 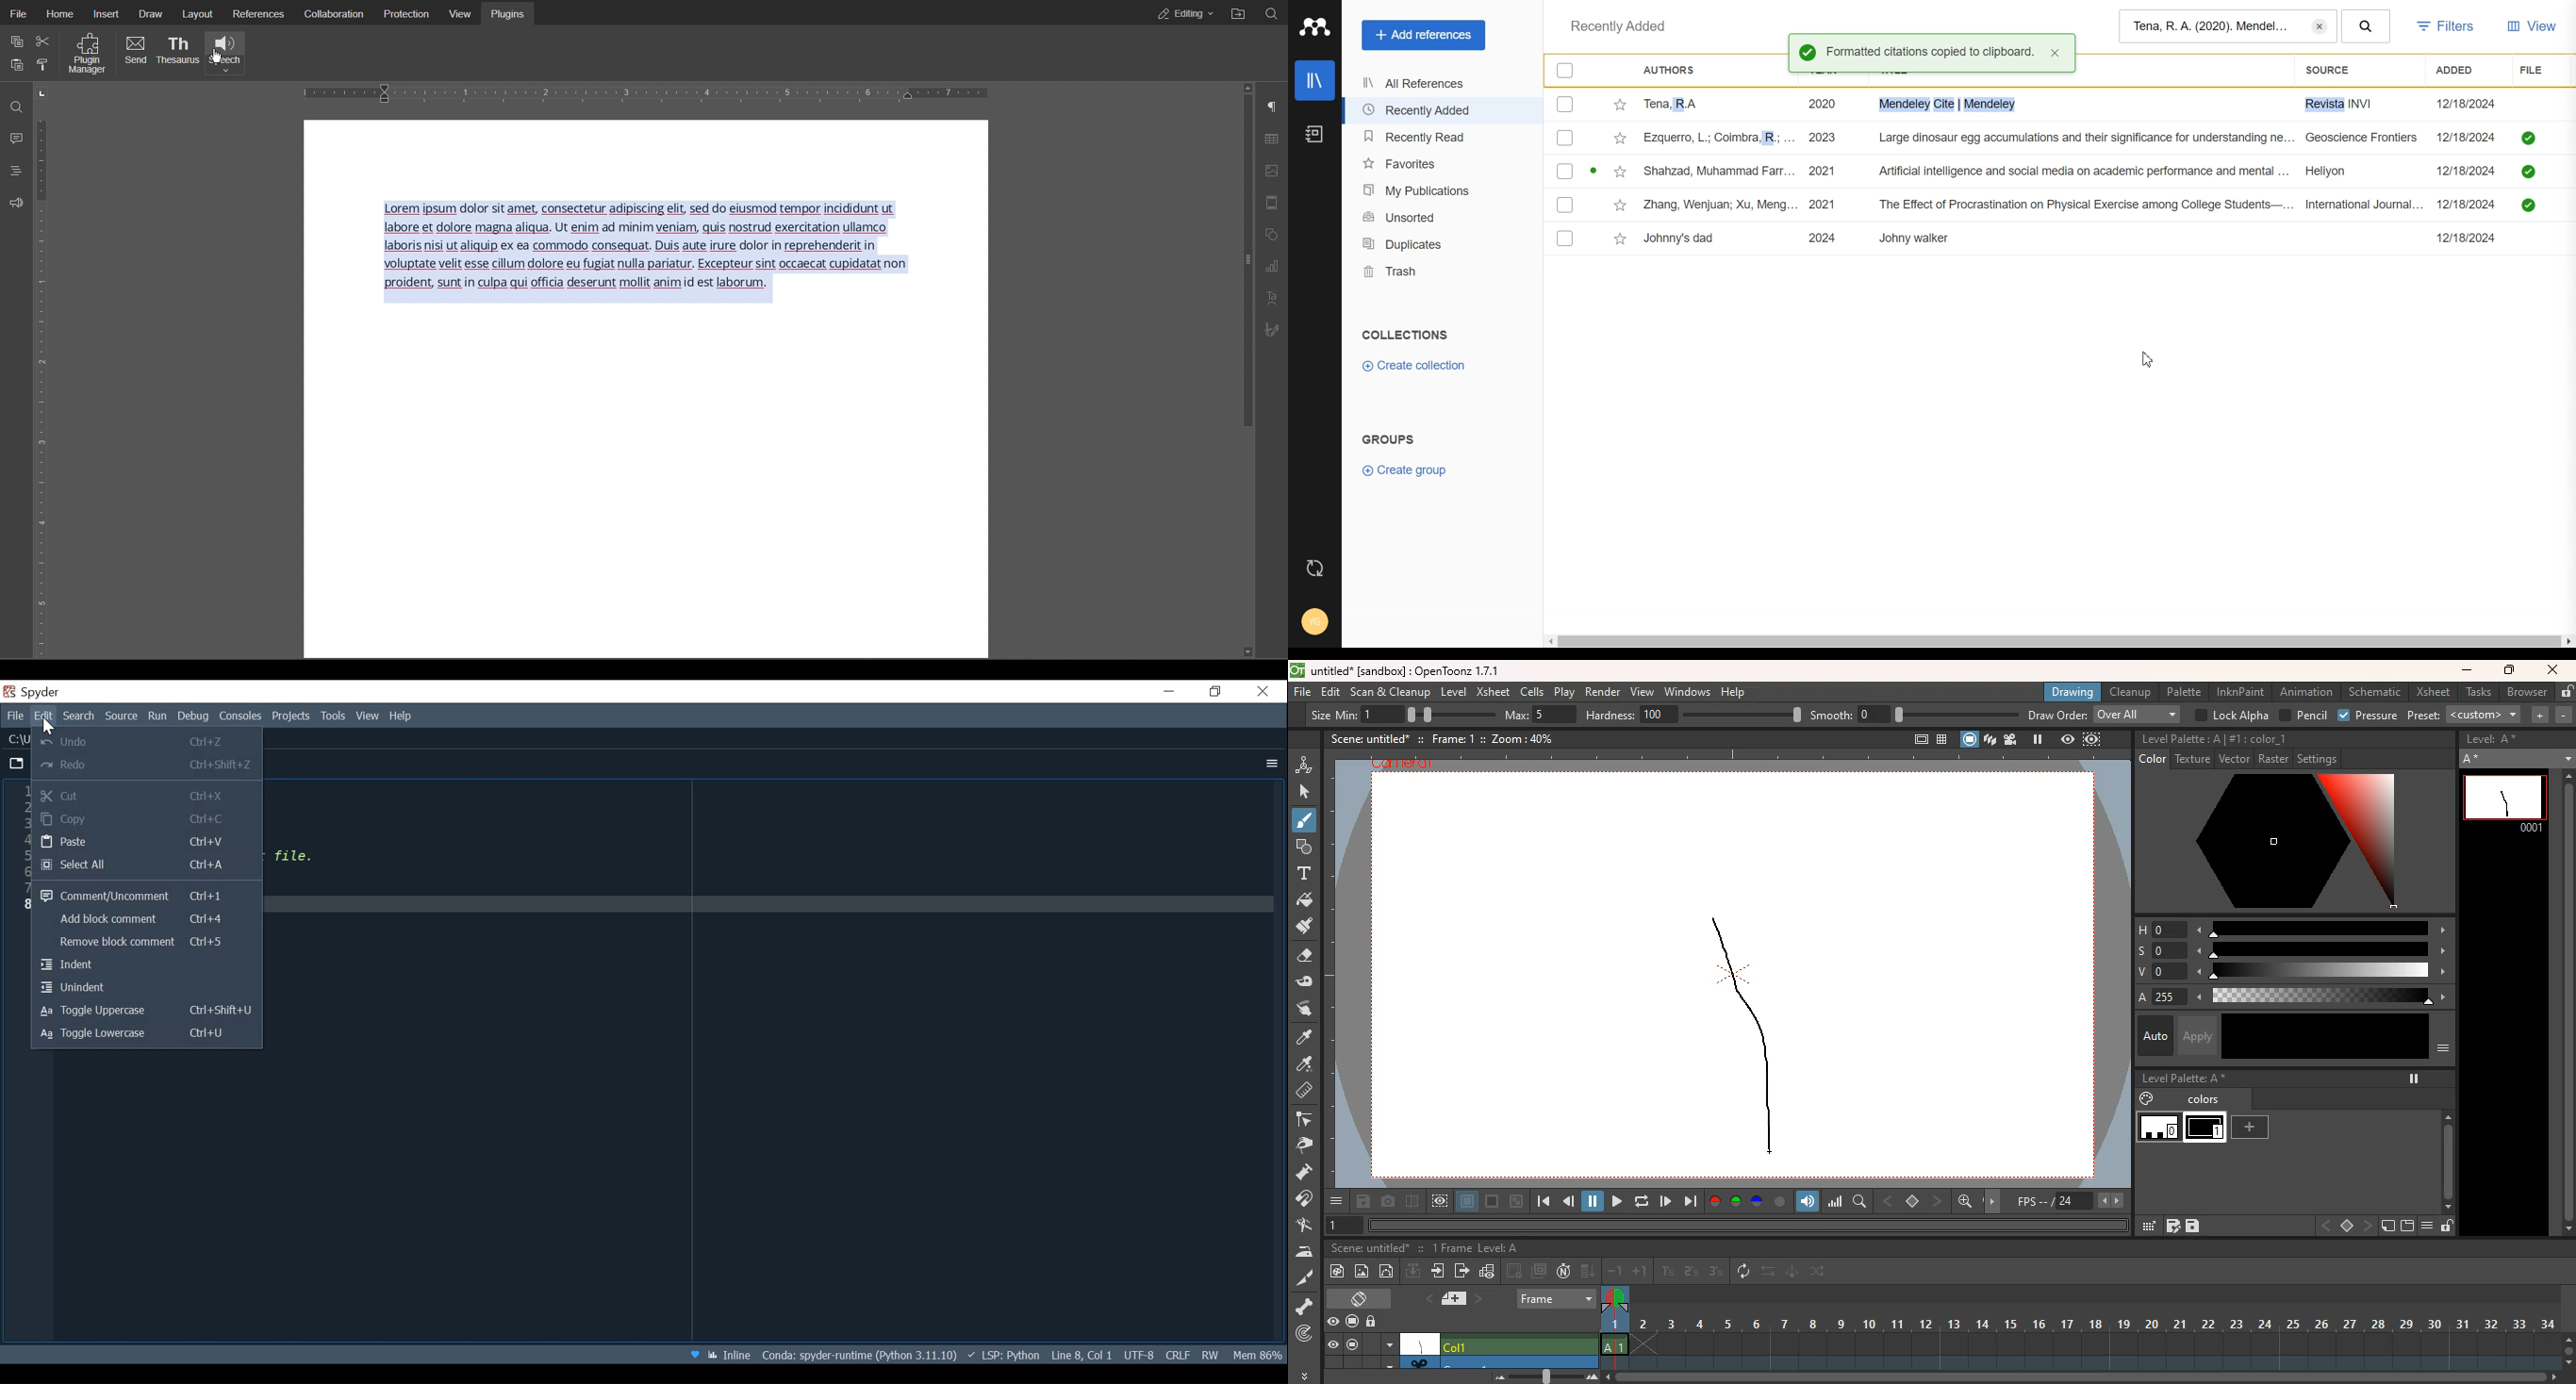 I want to click on Star, so click(x=1620, y=171).